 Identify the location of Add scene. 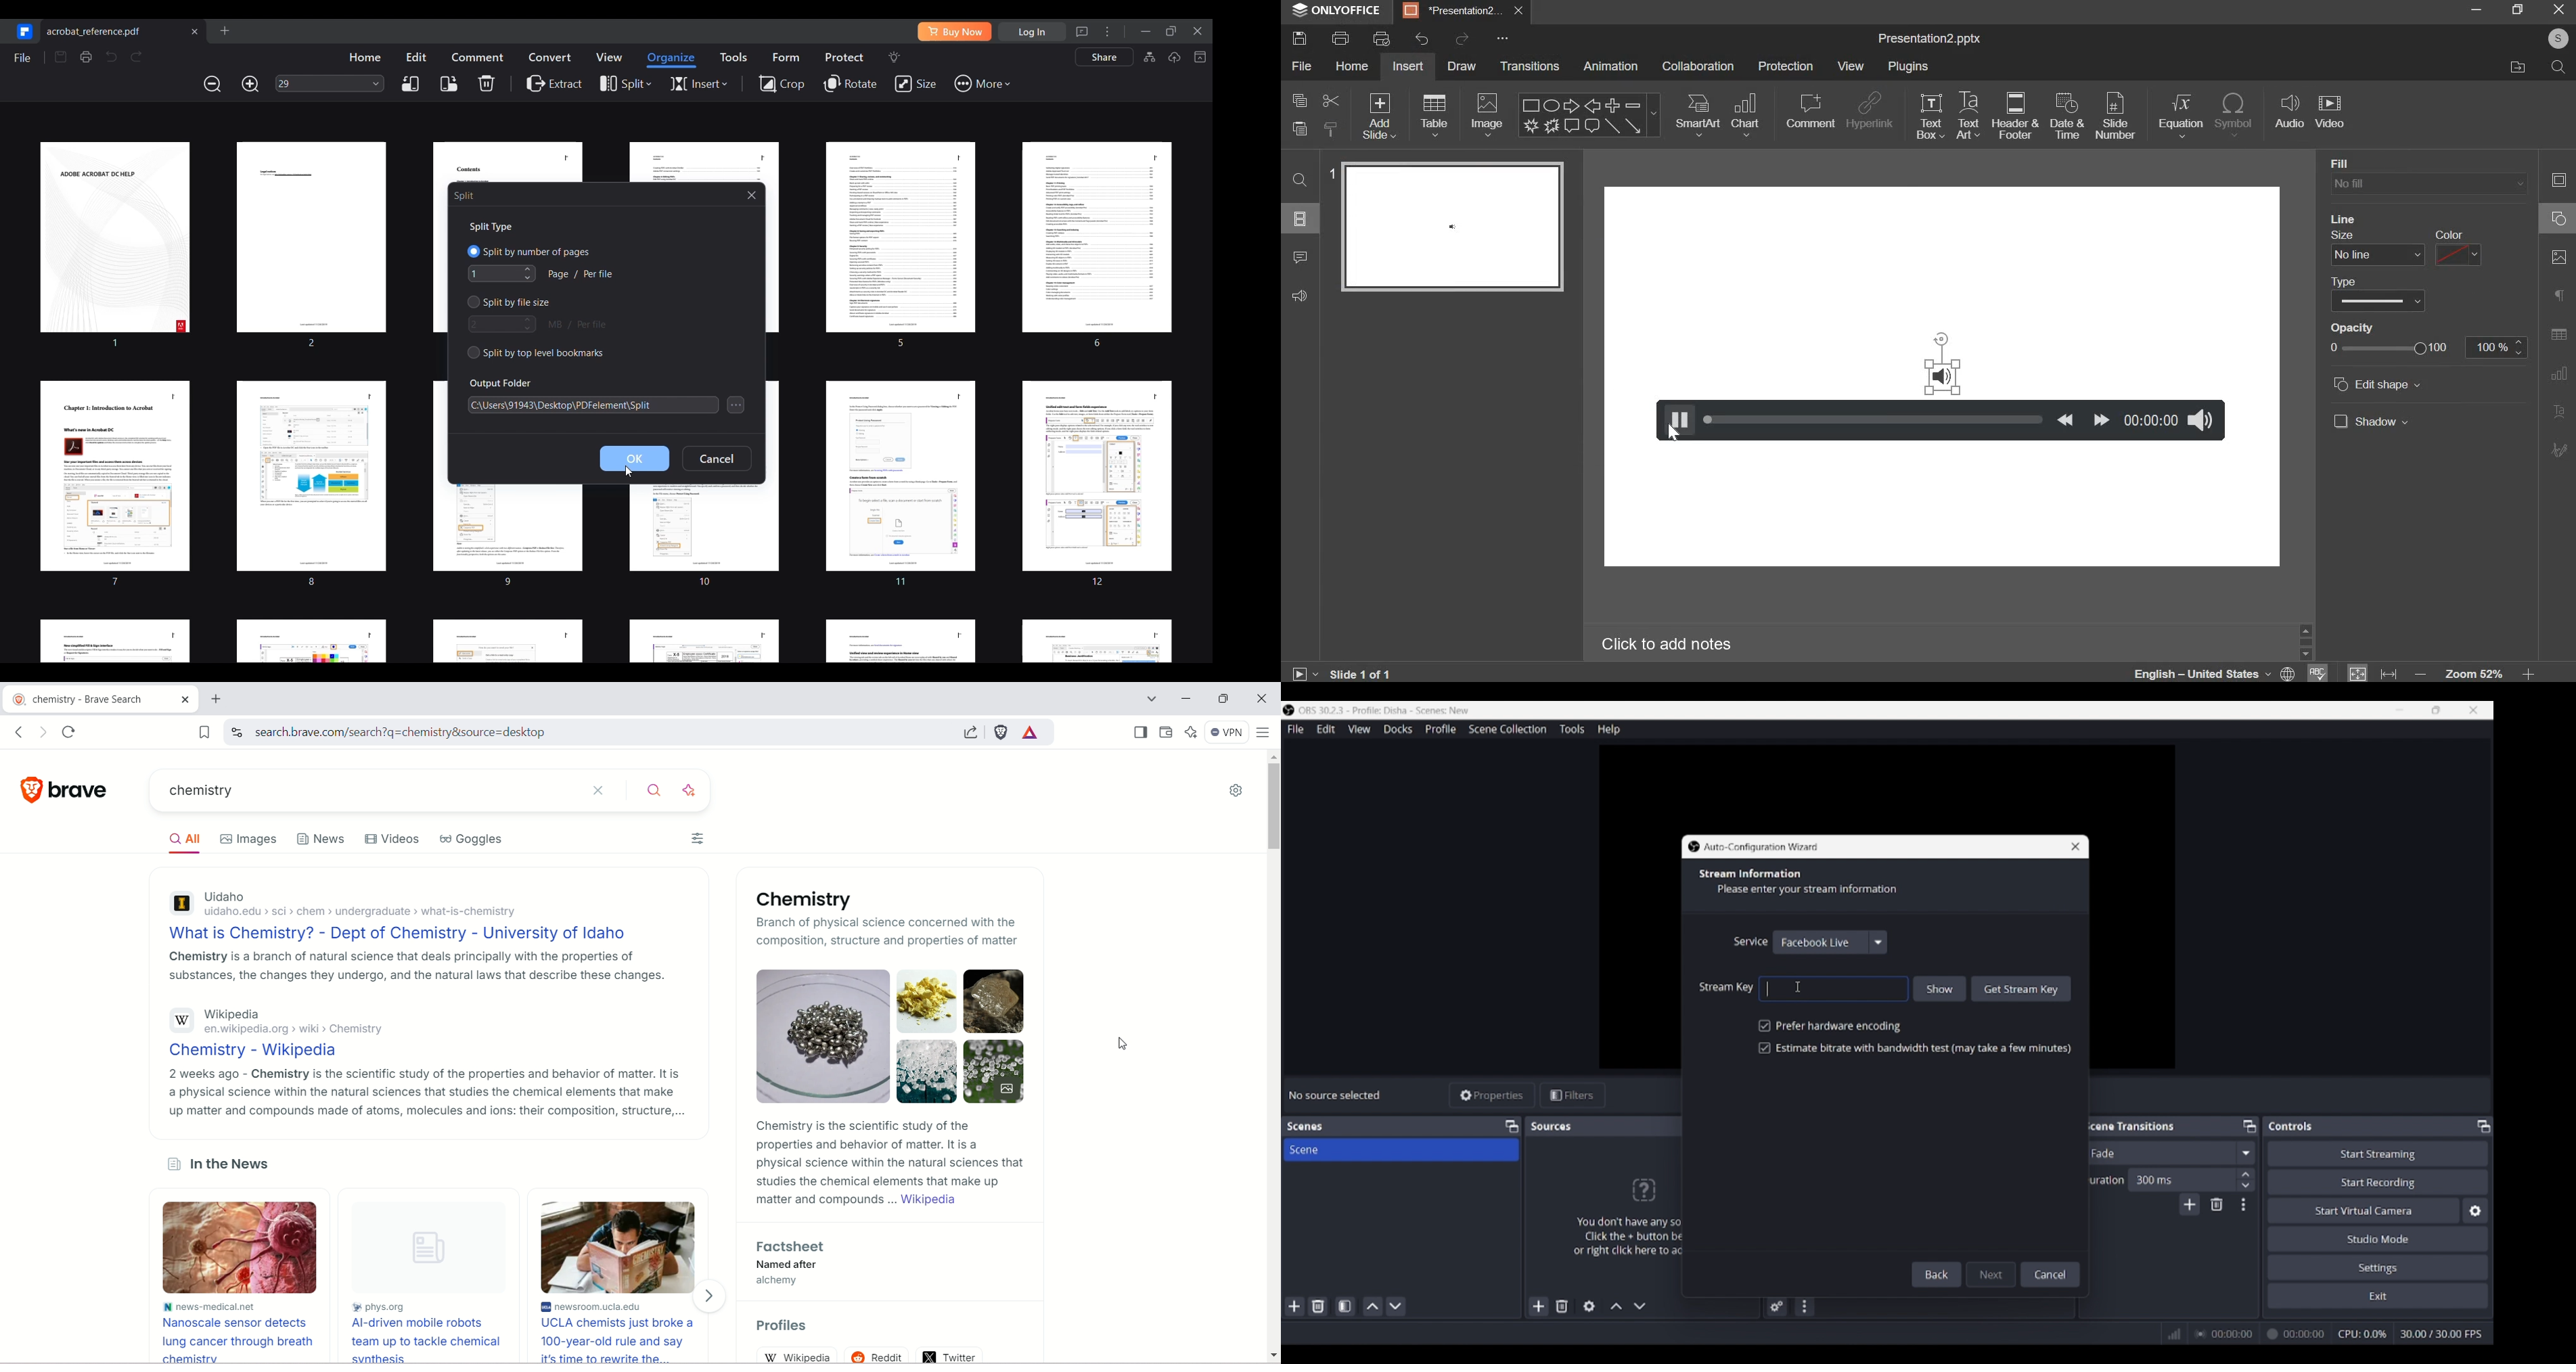
(1295, 1307).